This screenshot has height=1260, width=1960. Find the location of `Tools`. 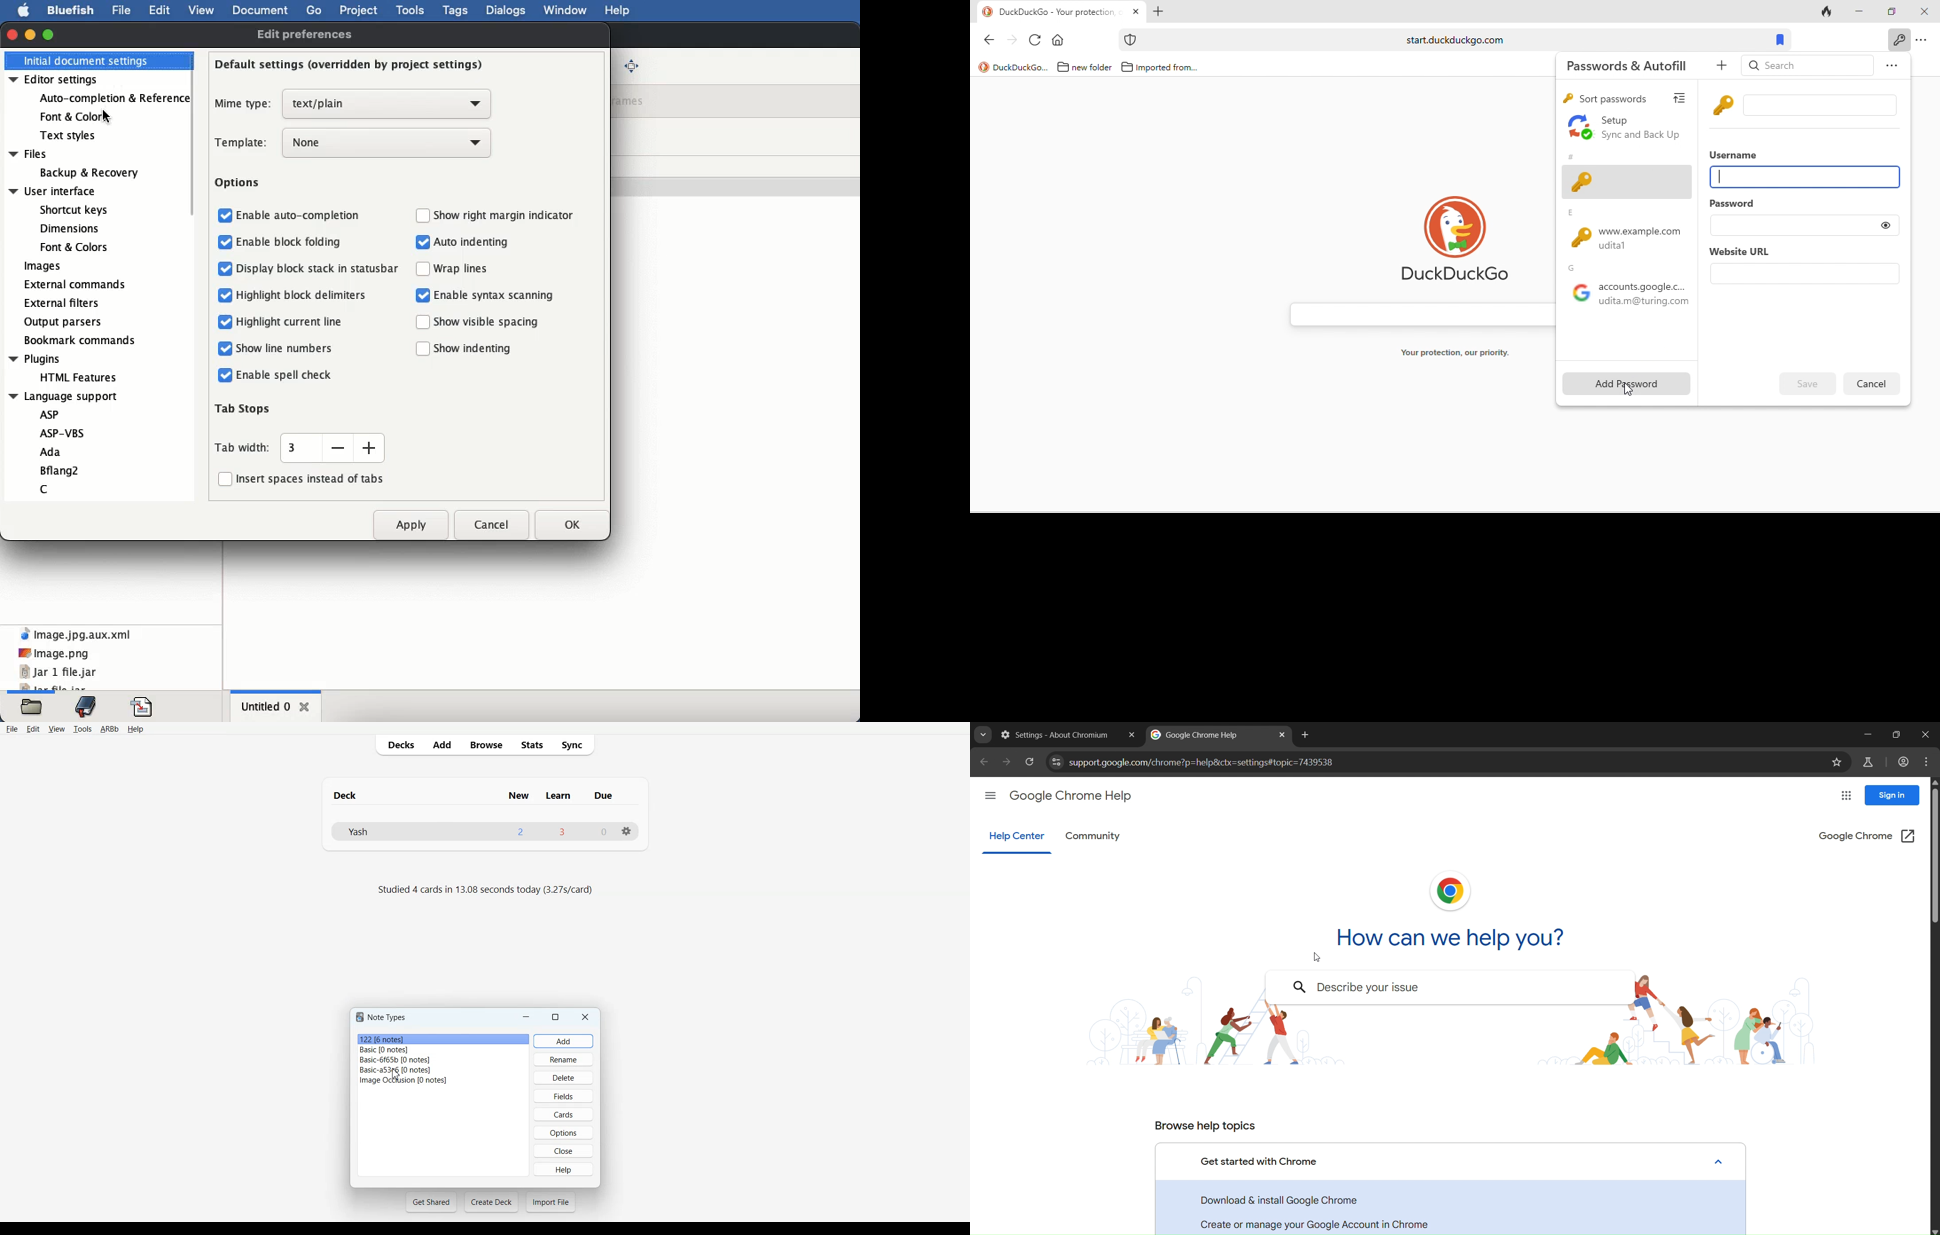

Tools is located at coordinates (82, 730).